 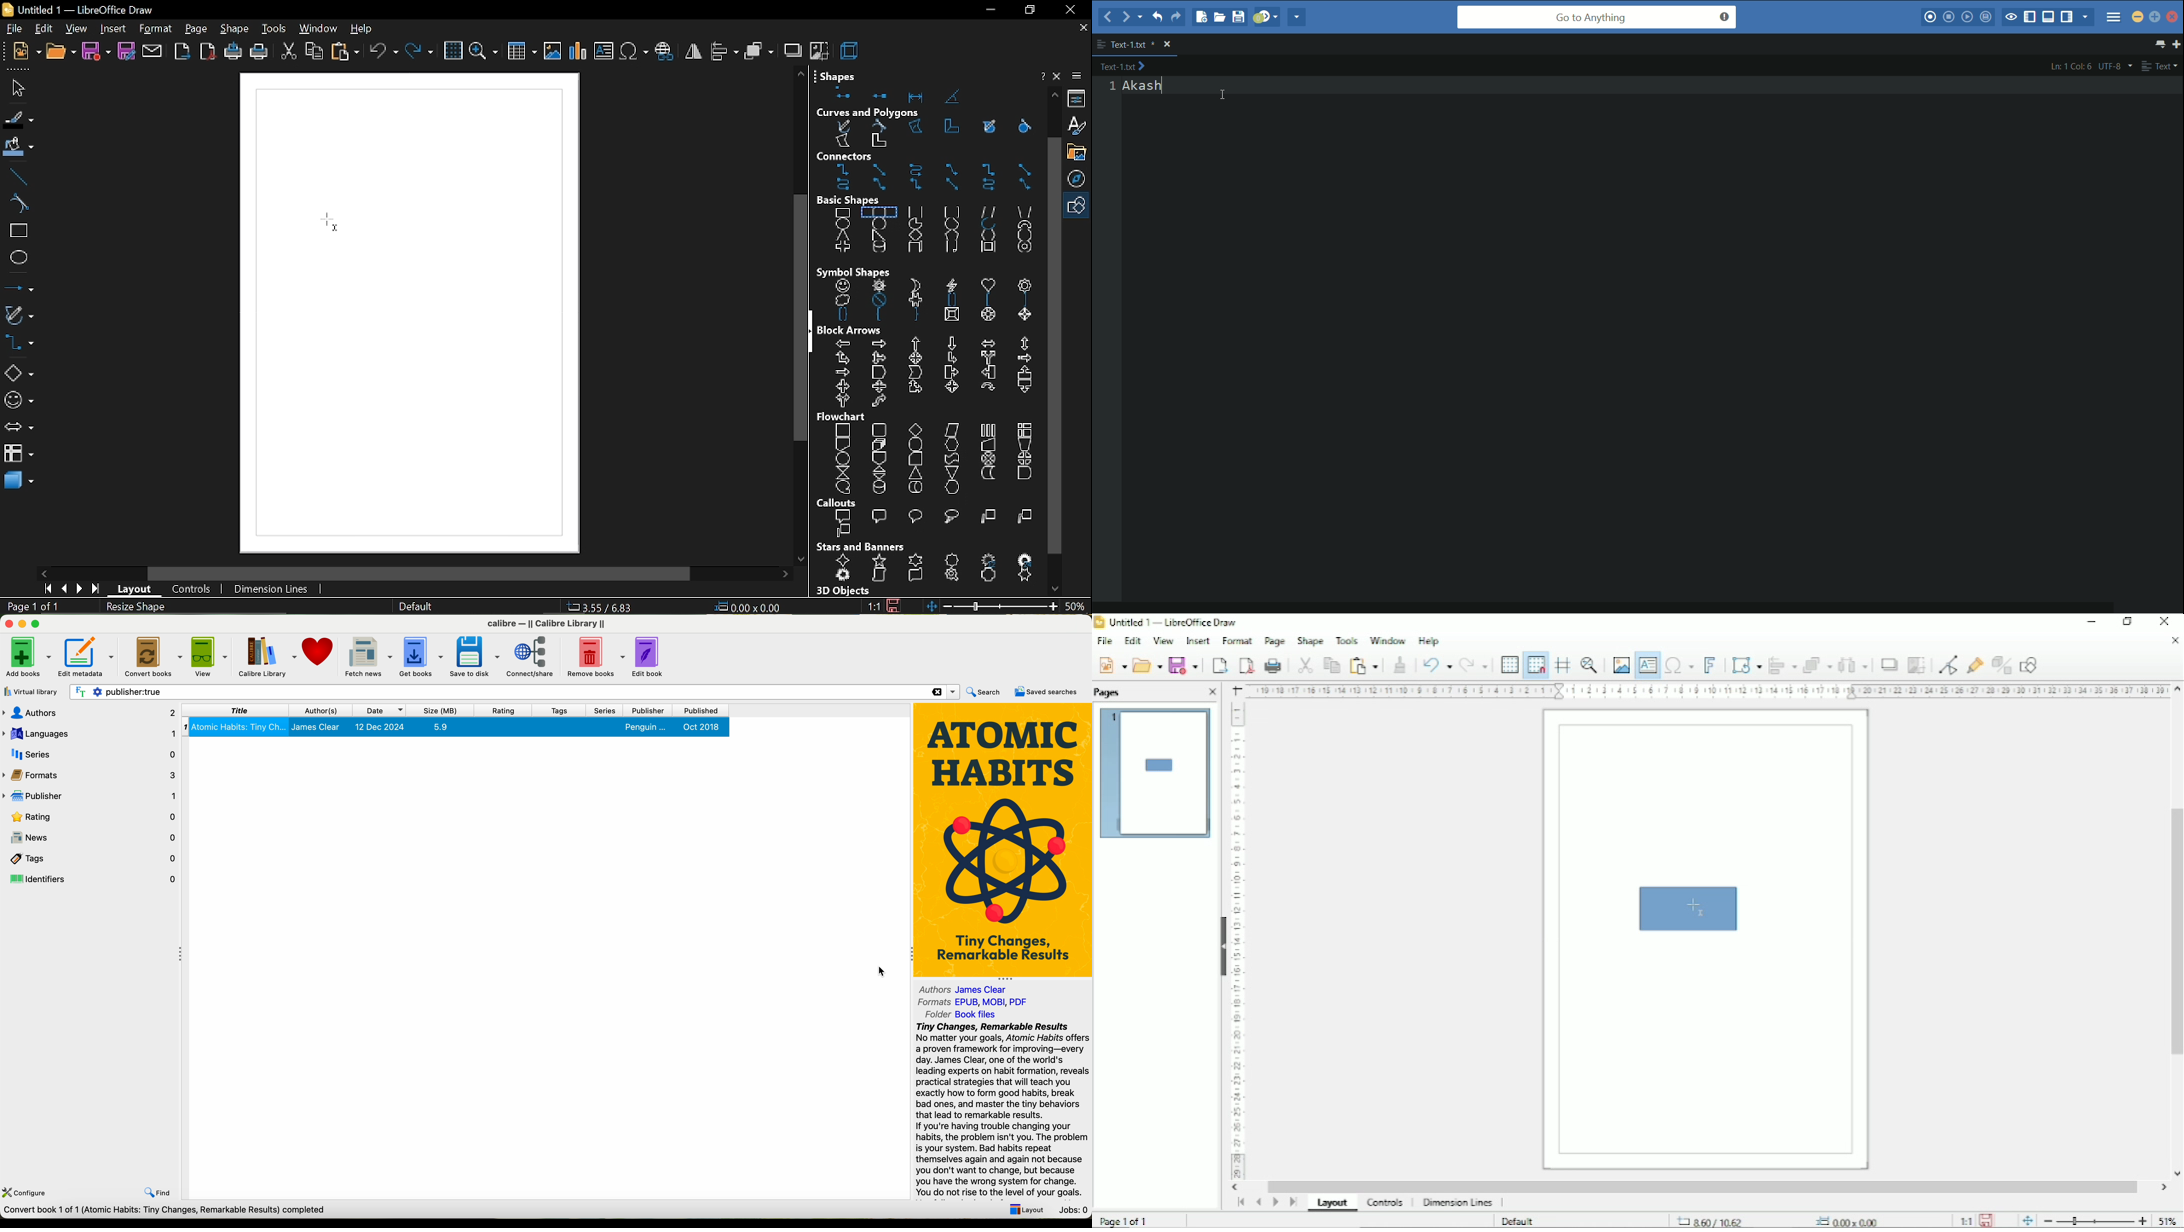 I want to click on shapes, so click(x=842, y=73).